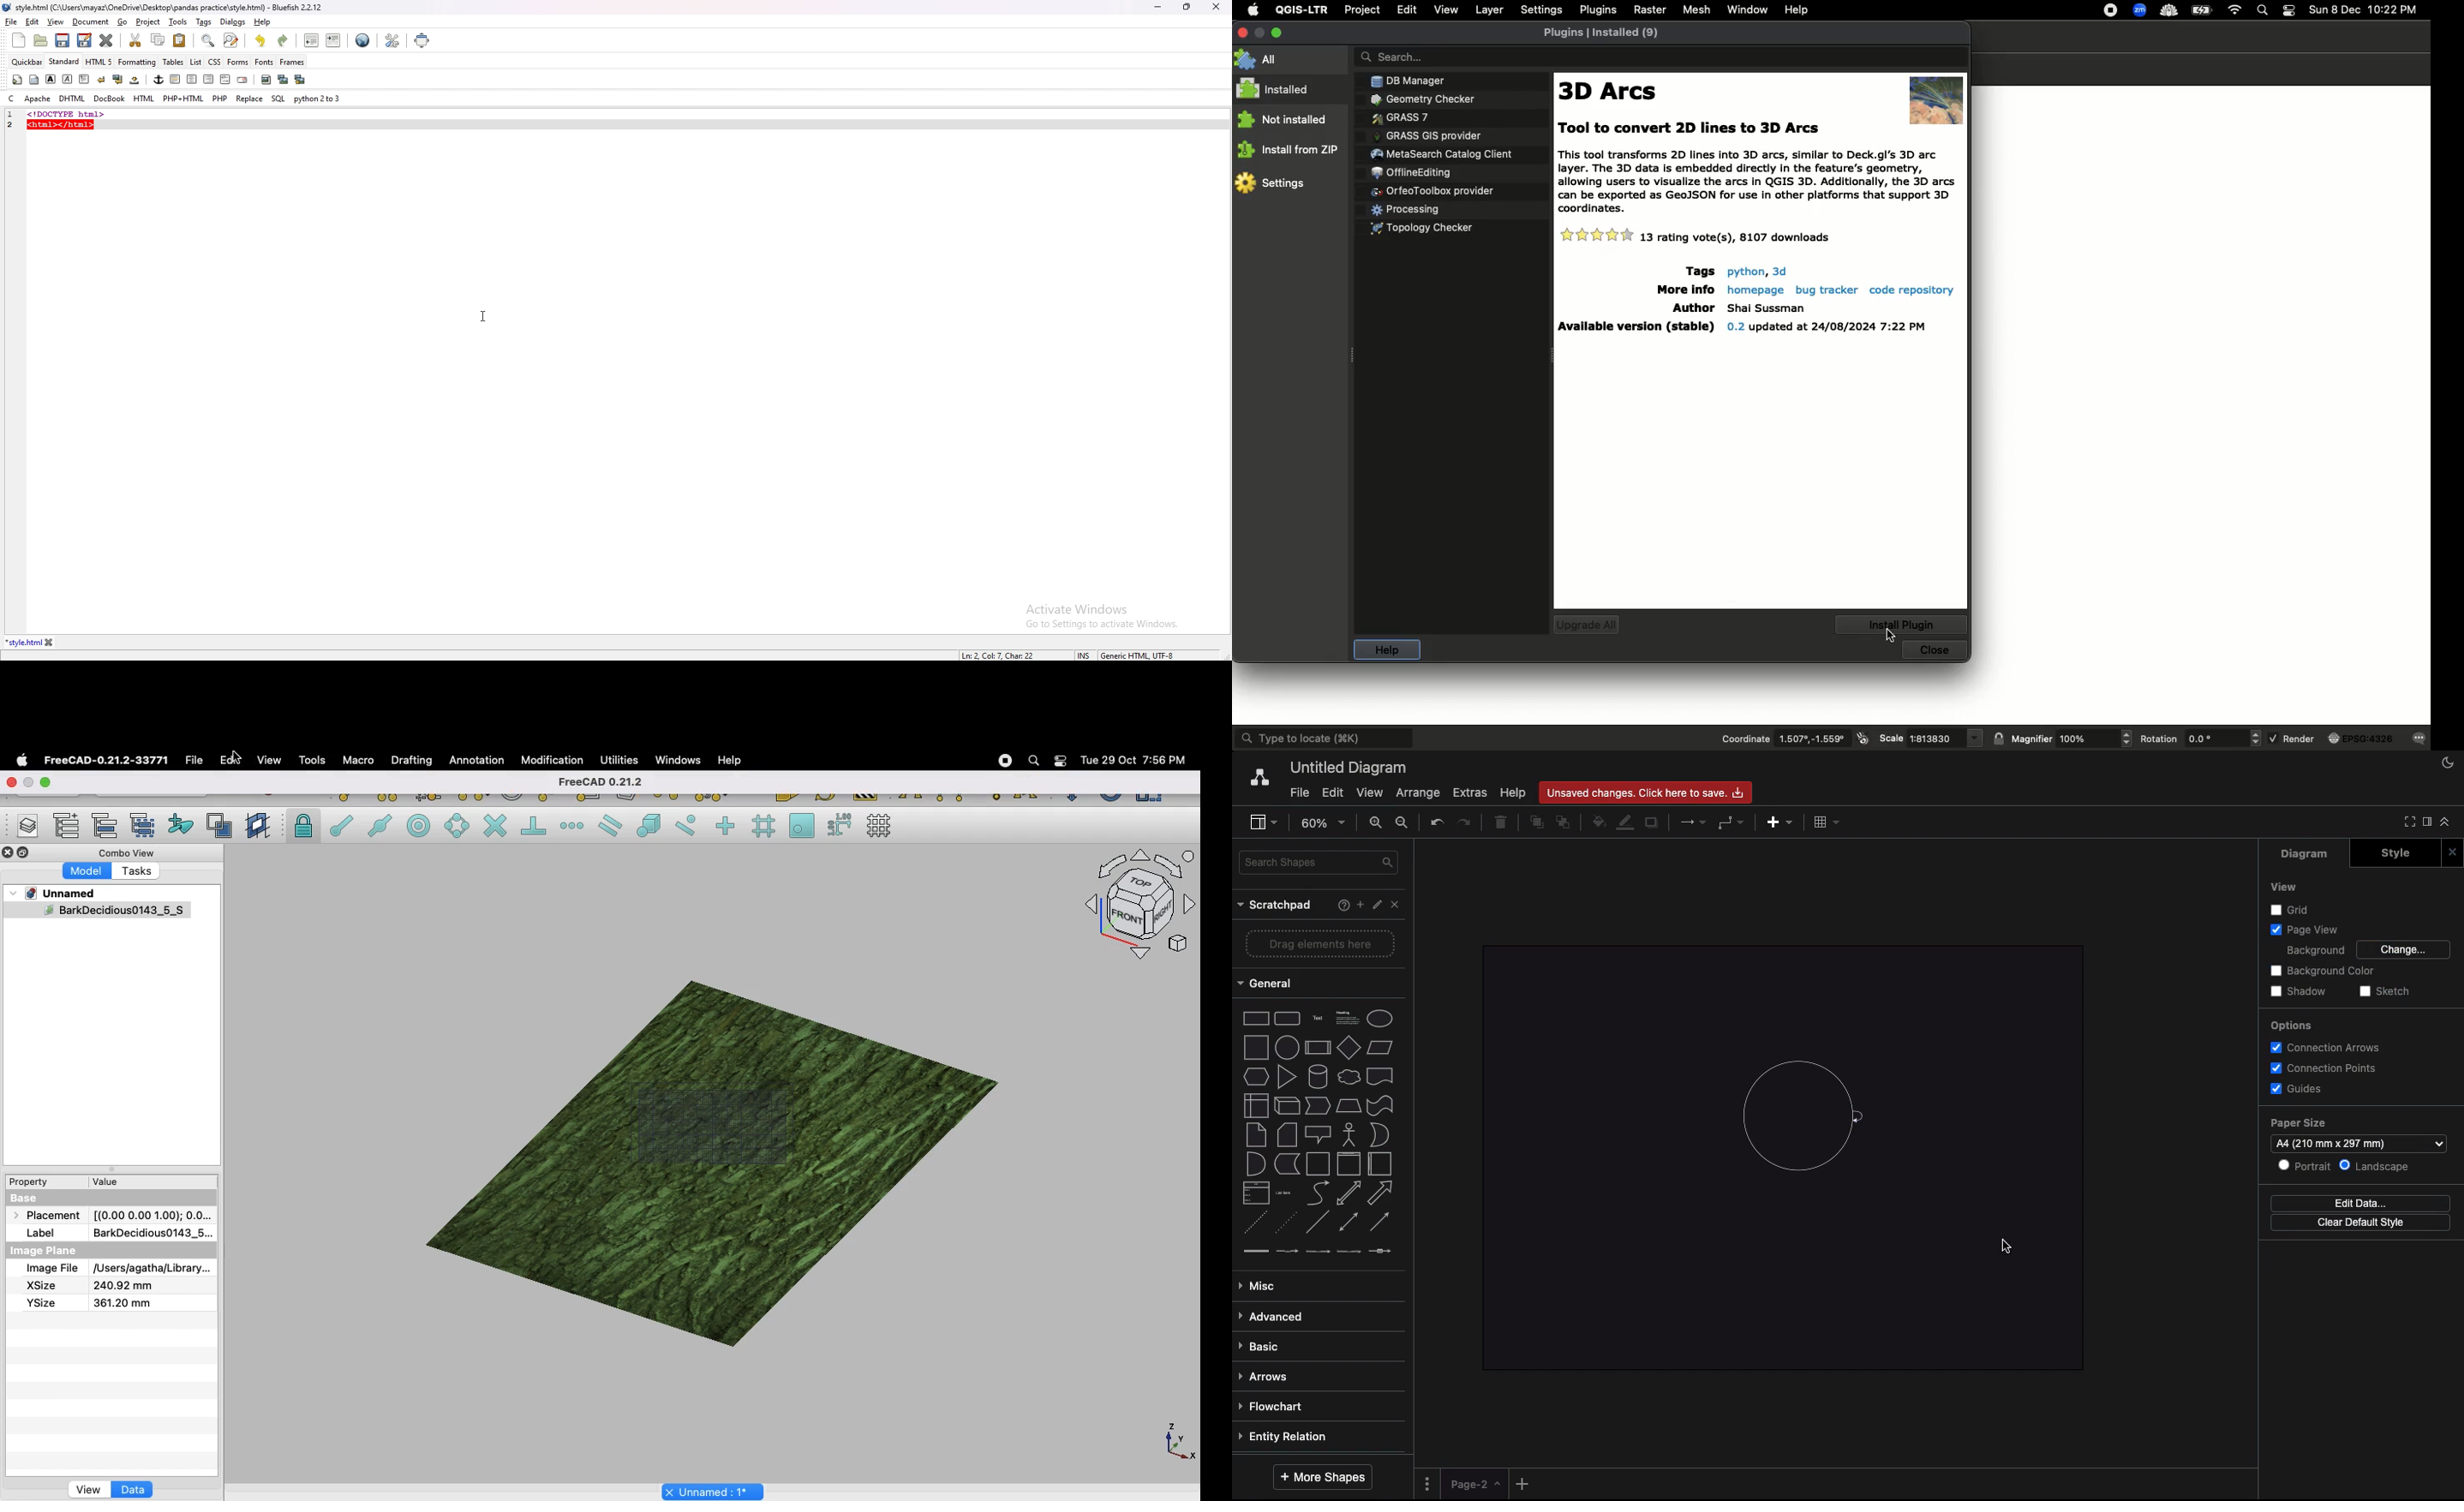 The height and width of the screenshot is (1512, 2464). Describe the element at coordinates (11, 99) in the screenshot. I see `c` at that location.